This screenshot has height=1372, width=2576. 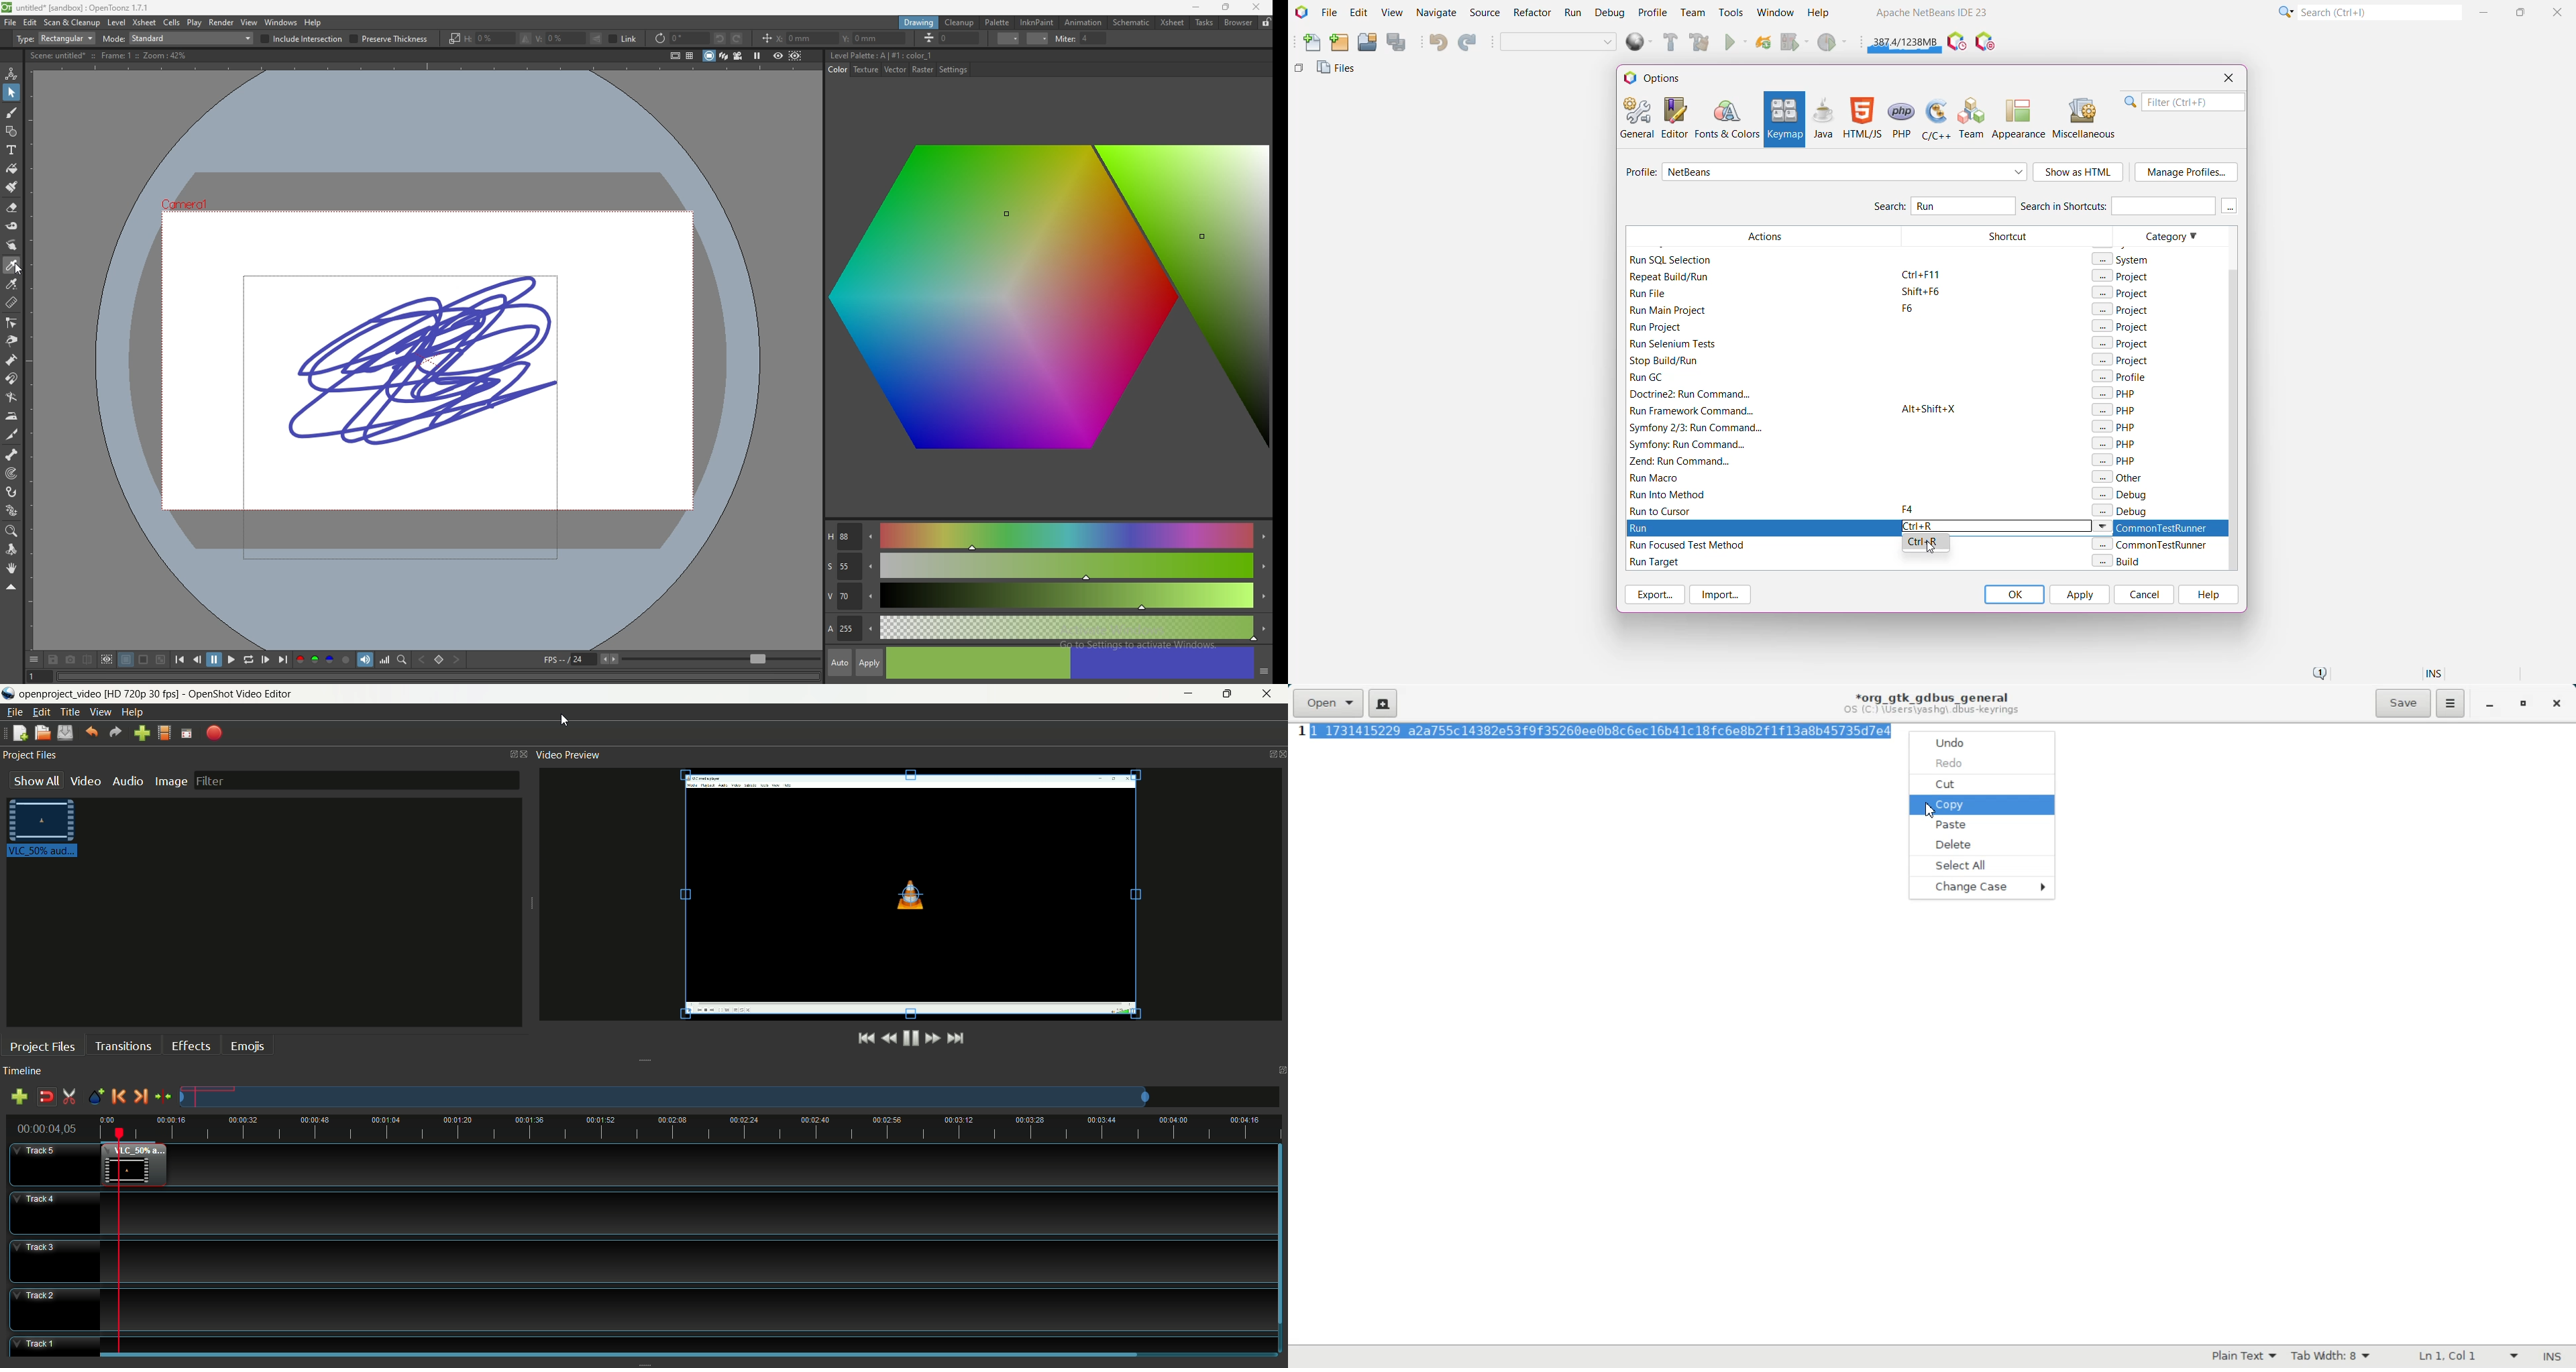 I want to click on Open a file, so click(x=1327, y=703).